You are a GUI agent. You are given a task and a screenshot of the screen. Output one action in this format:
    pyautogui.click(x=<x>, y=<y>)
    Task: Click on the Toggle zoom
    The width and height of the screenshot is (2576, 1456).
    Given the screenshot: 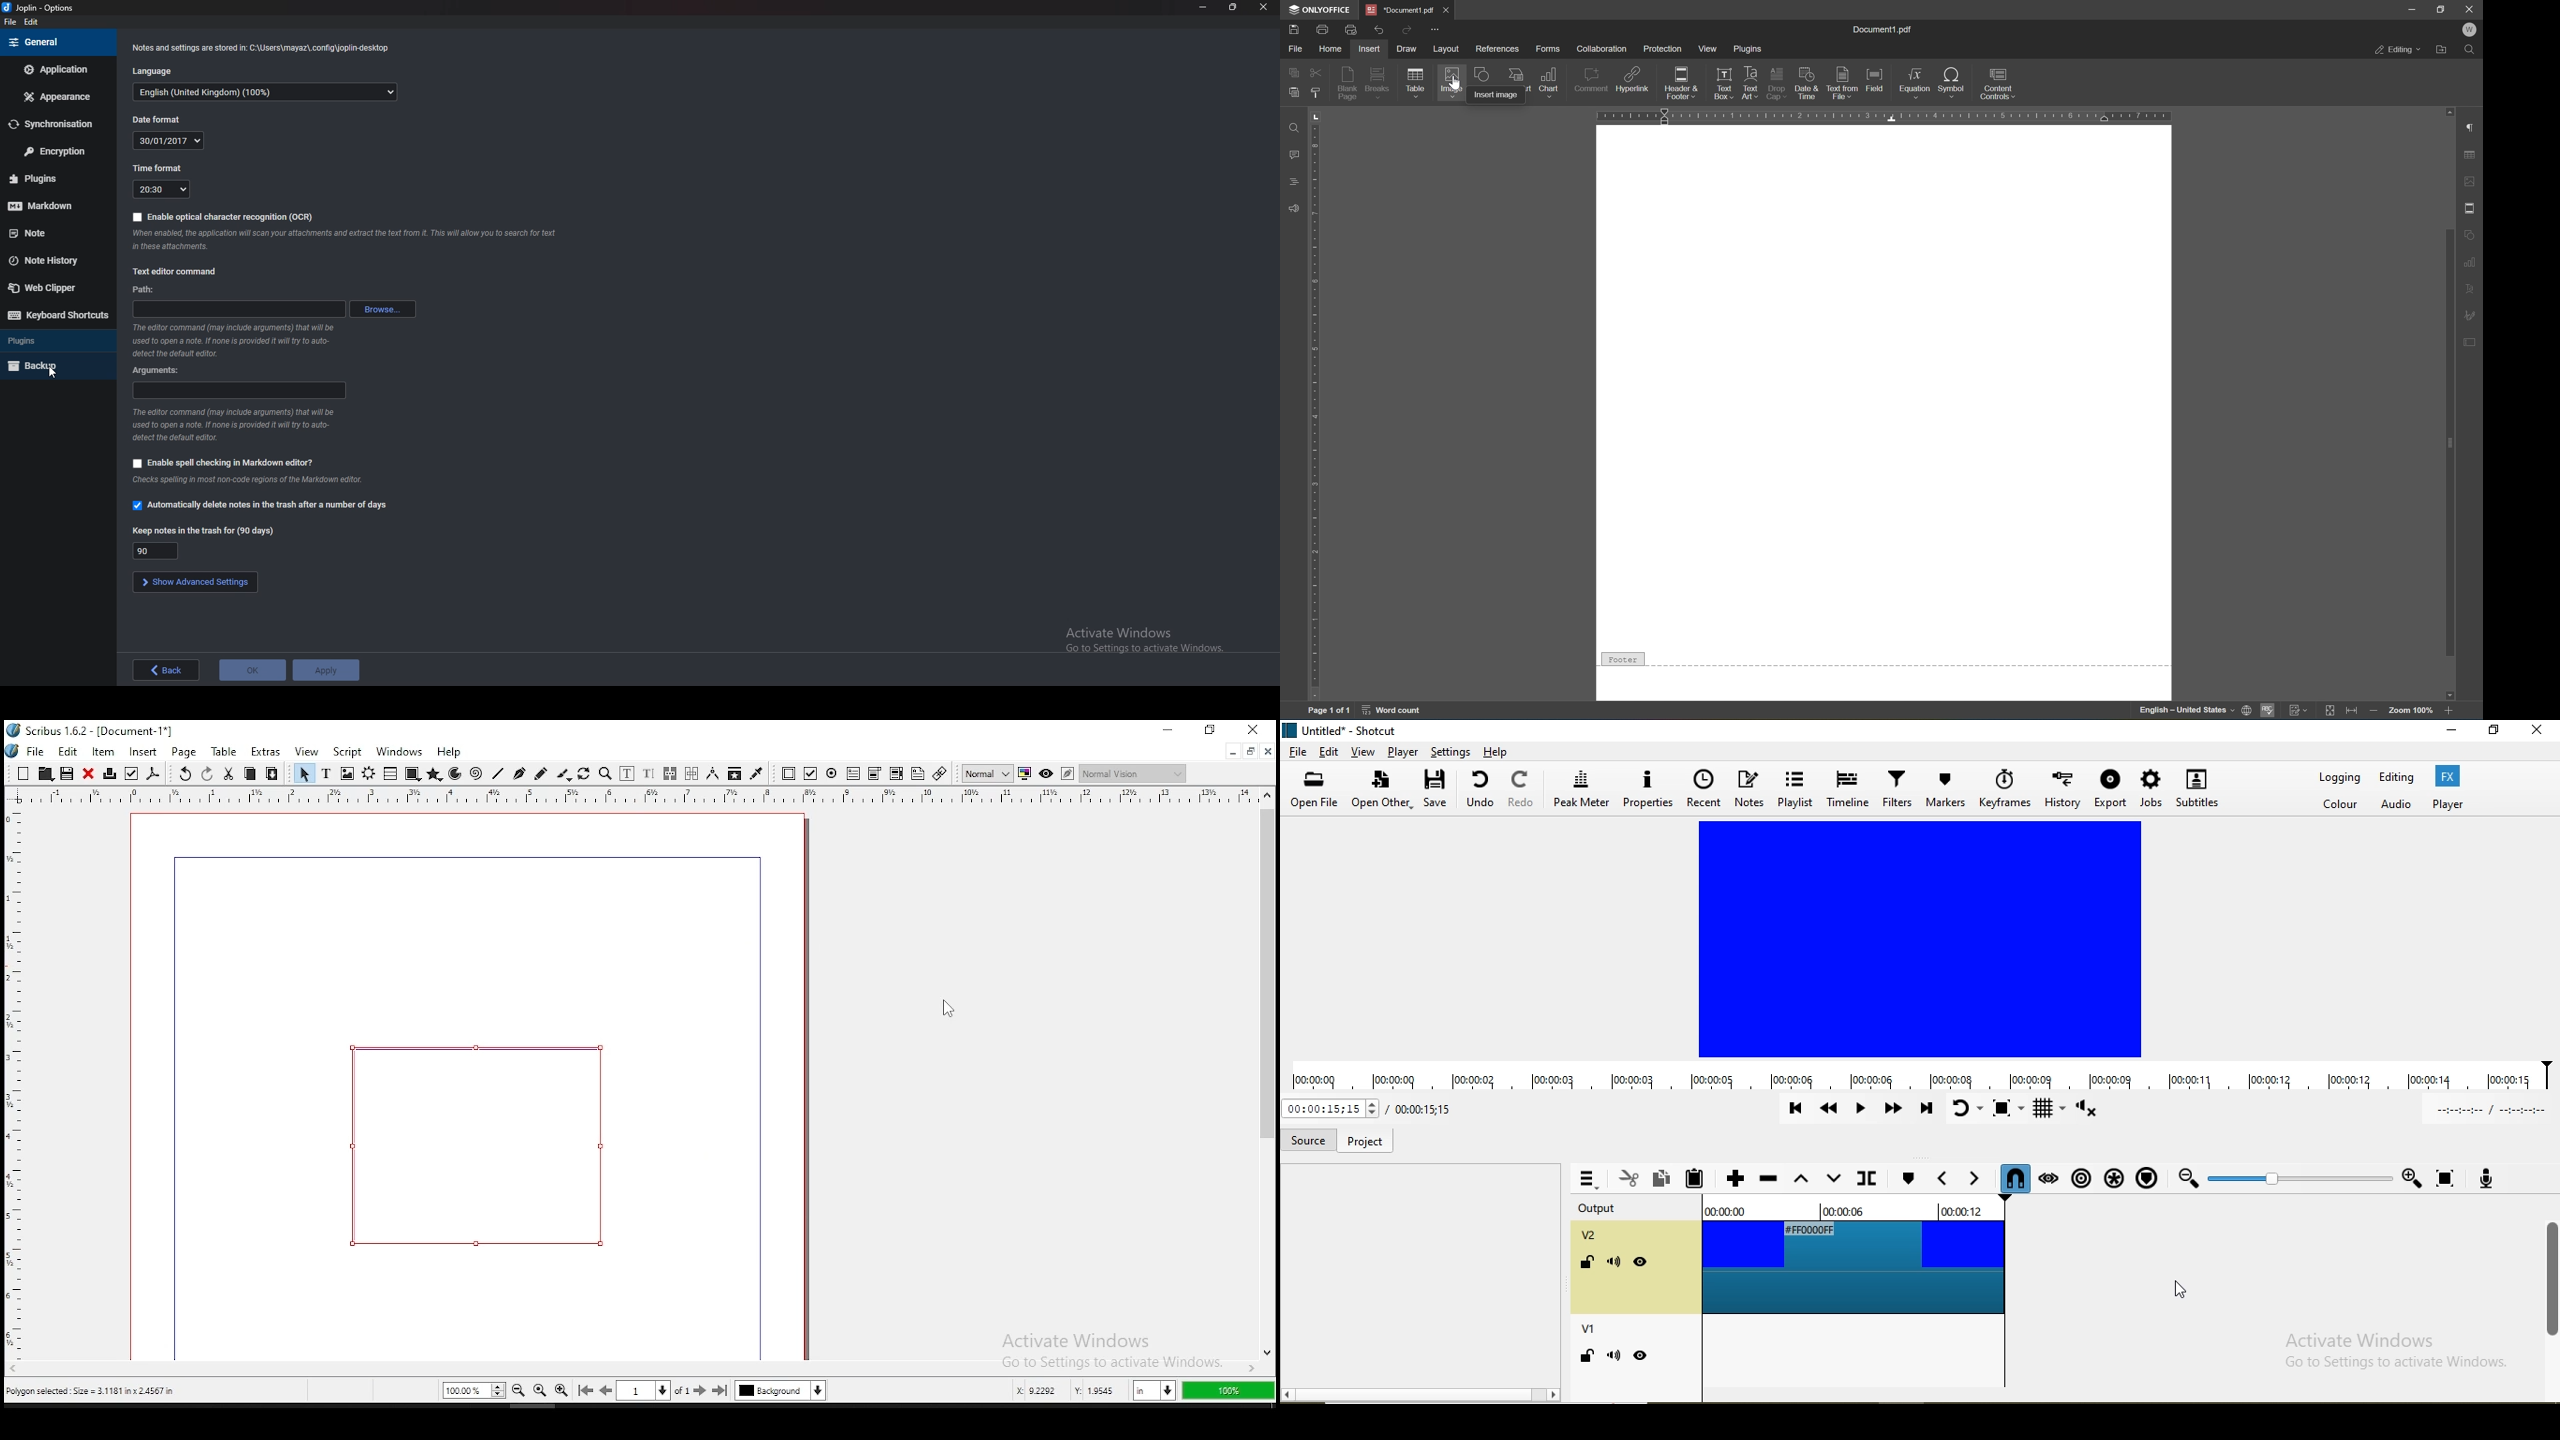 What is the action you would take?
    pyautogui.click(x=2011, y=1110)
    